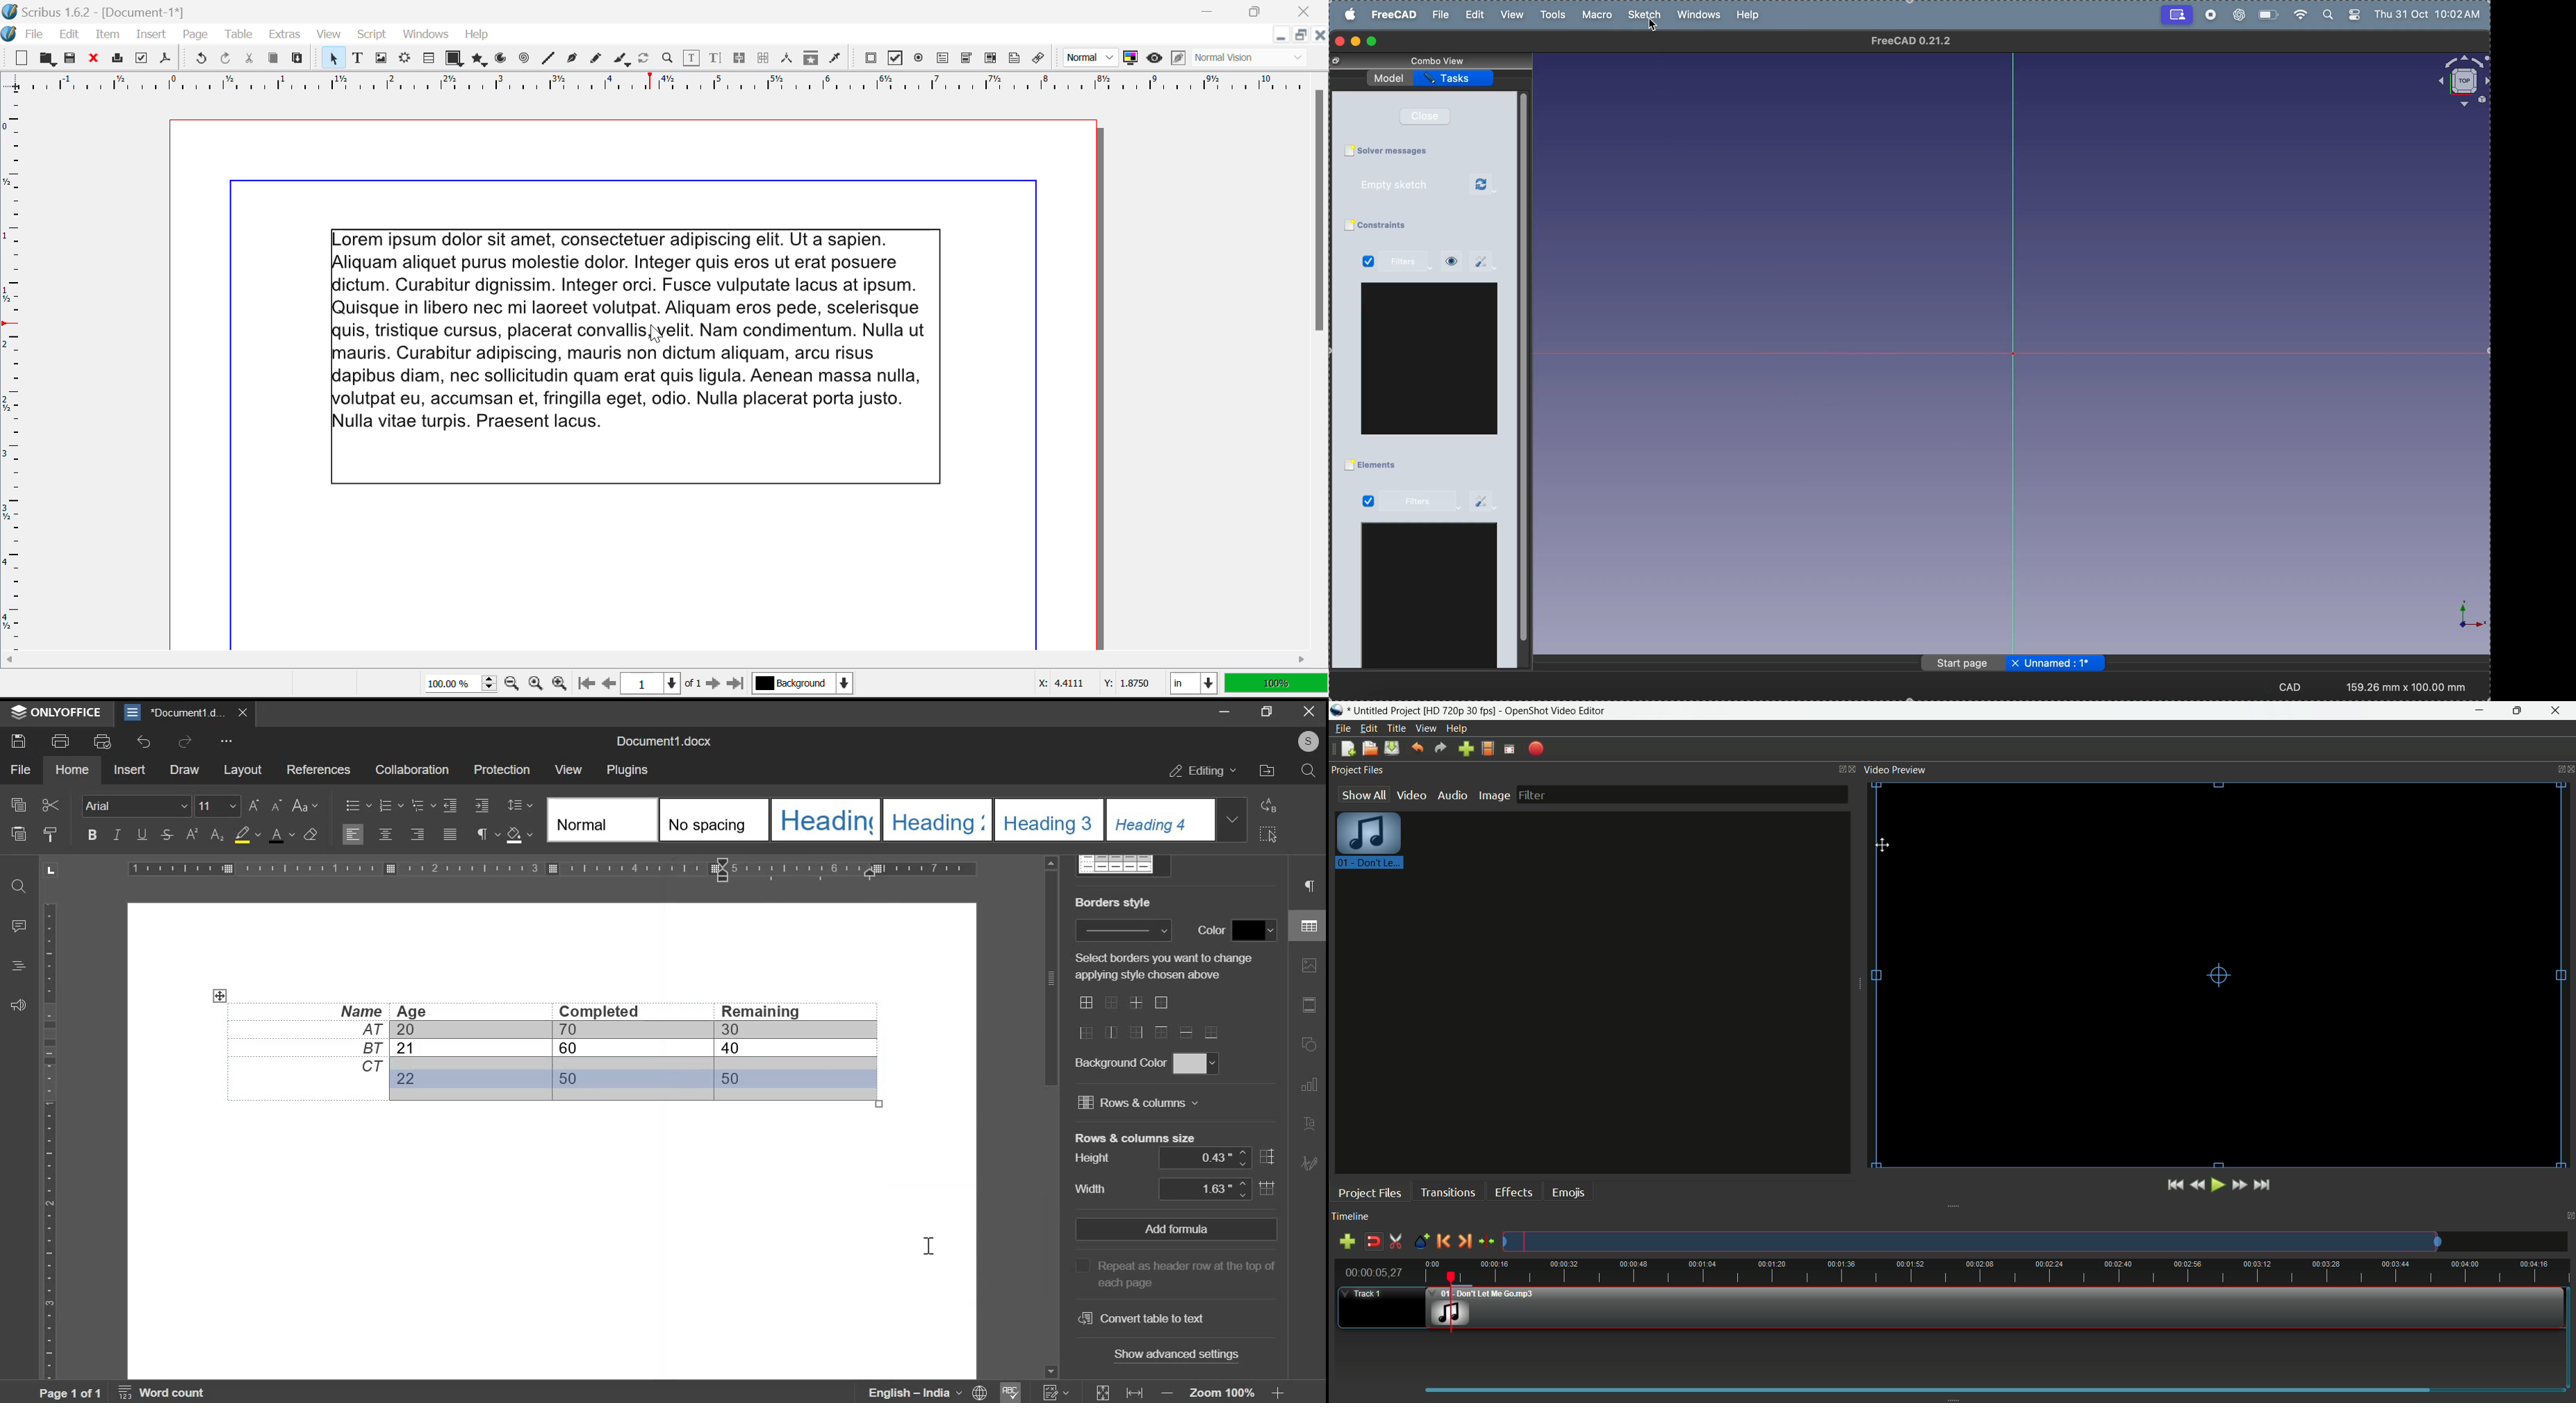 The height and width of the screenshot is (1428, 2576). I want to click on references, so click(317, 767).